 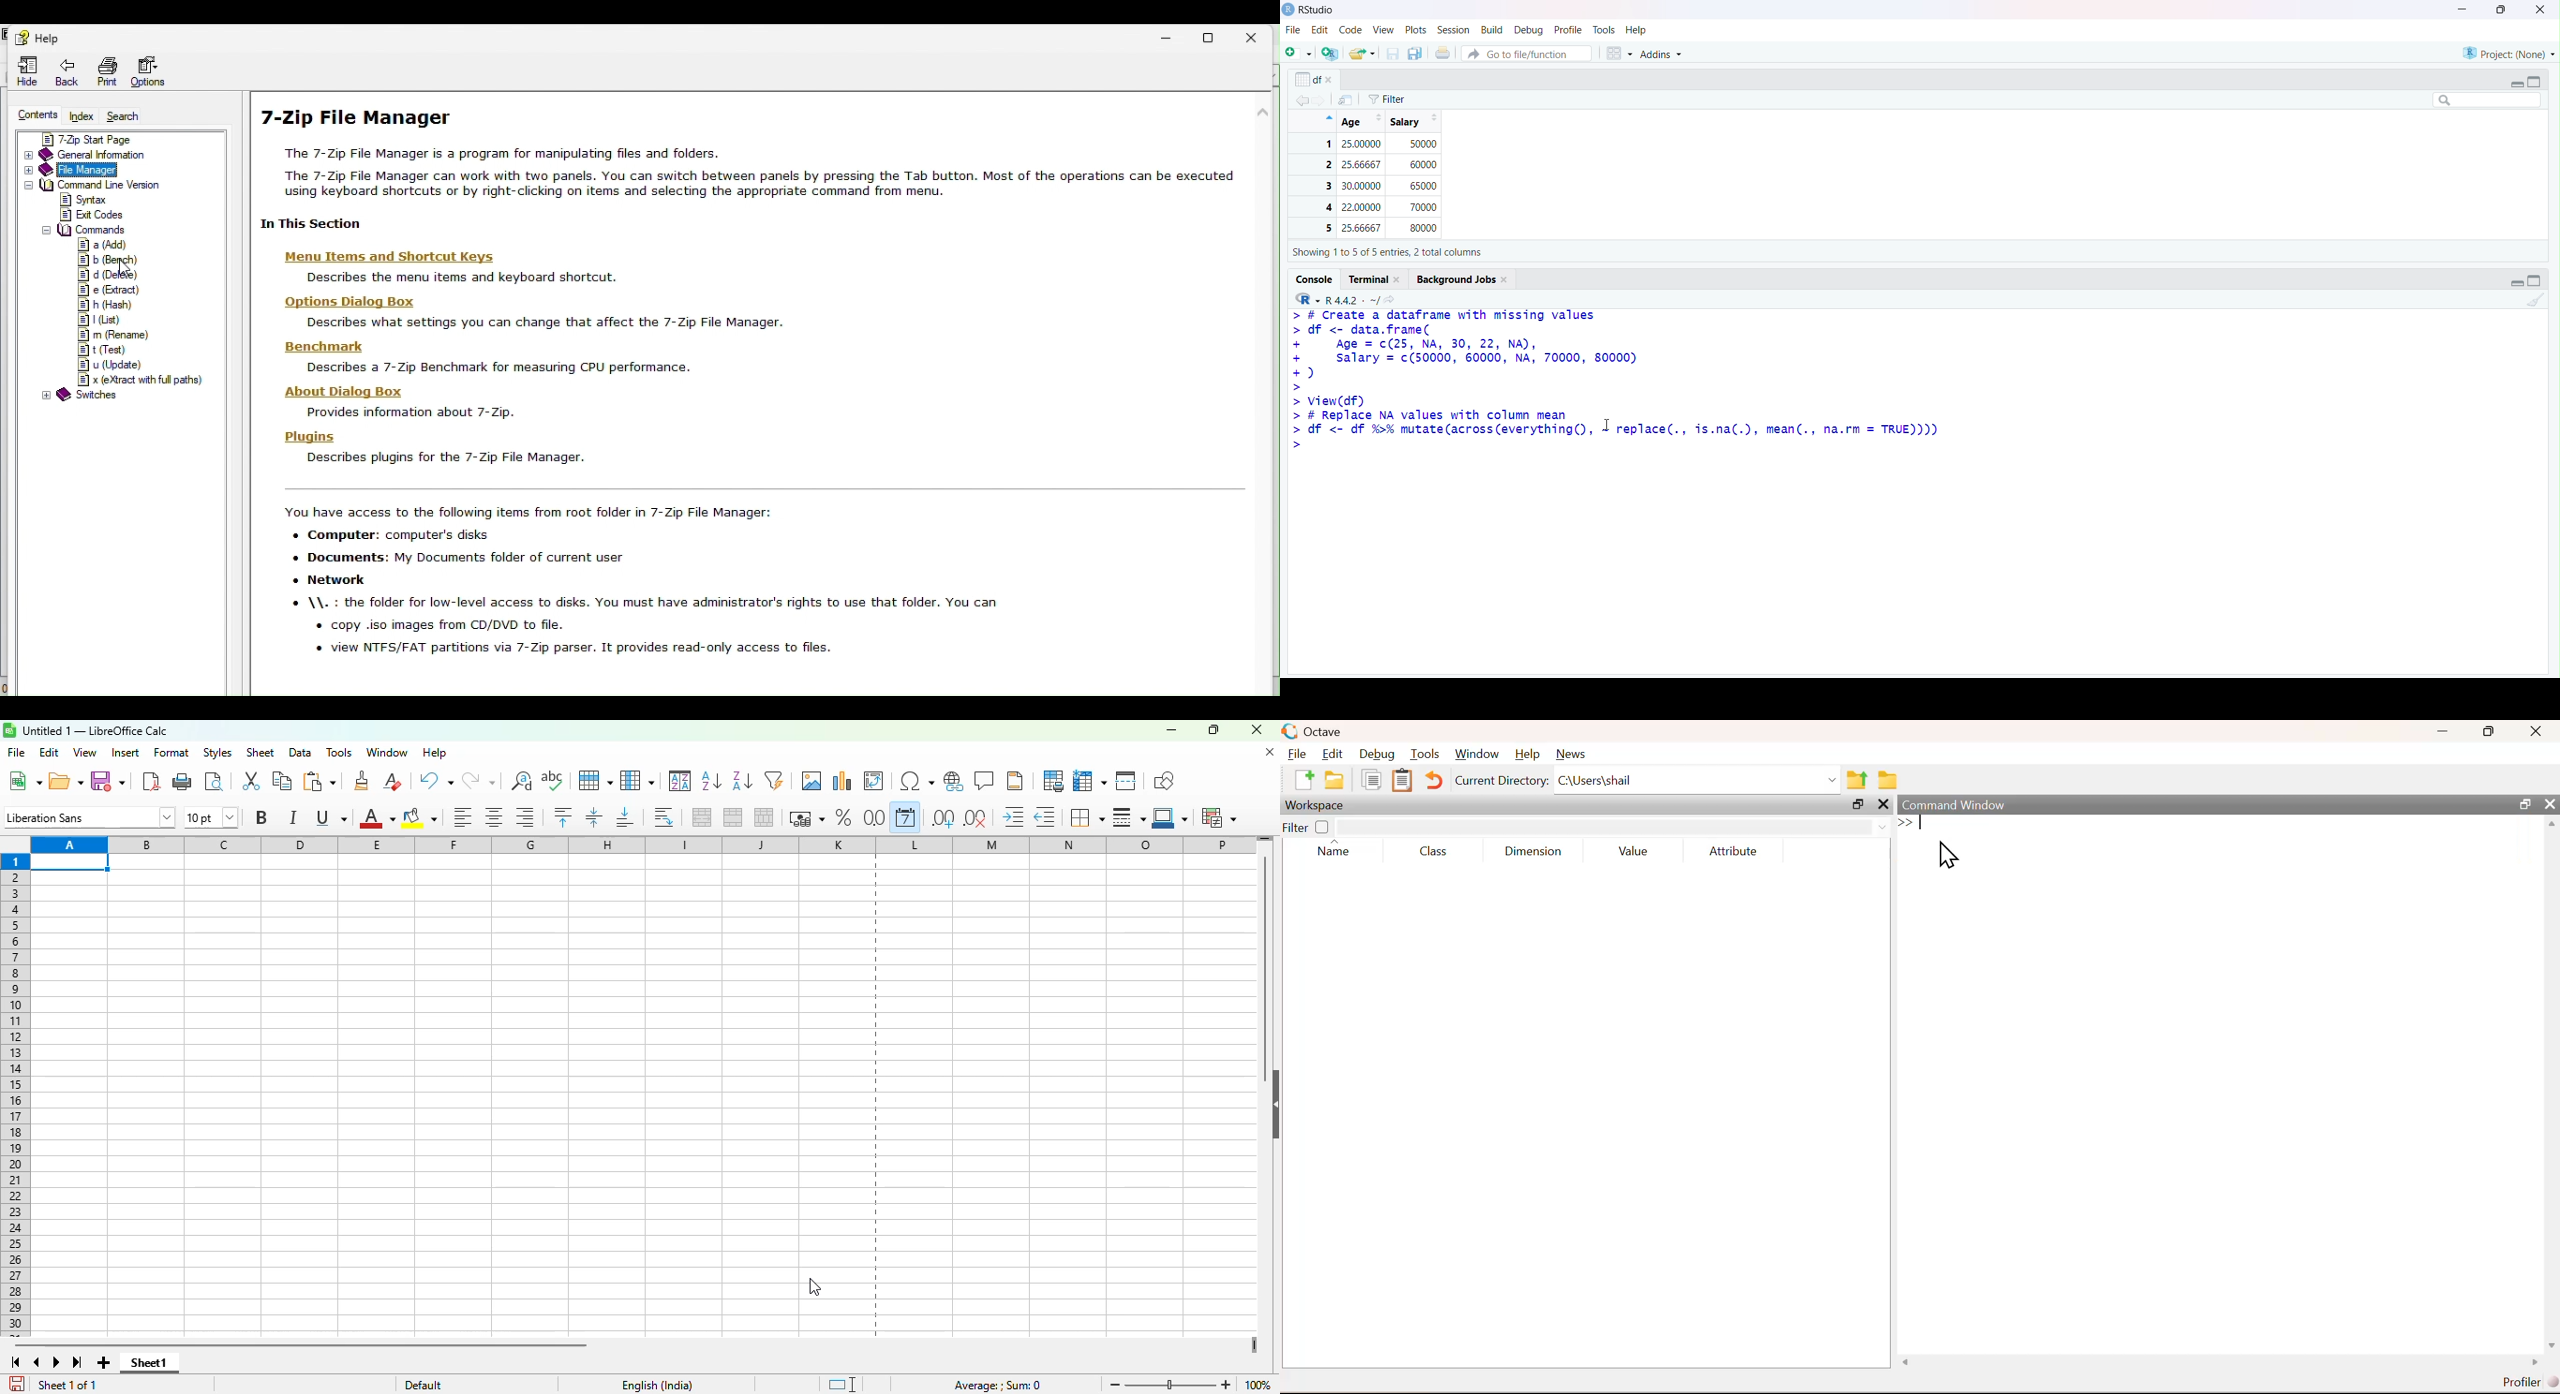 What do you see at coordinates (1301, 99) in the screenshot?
I see `Go back to the previous source location (Ctrl + F9)` at bounding box center [1301, 99].